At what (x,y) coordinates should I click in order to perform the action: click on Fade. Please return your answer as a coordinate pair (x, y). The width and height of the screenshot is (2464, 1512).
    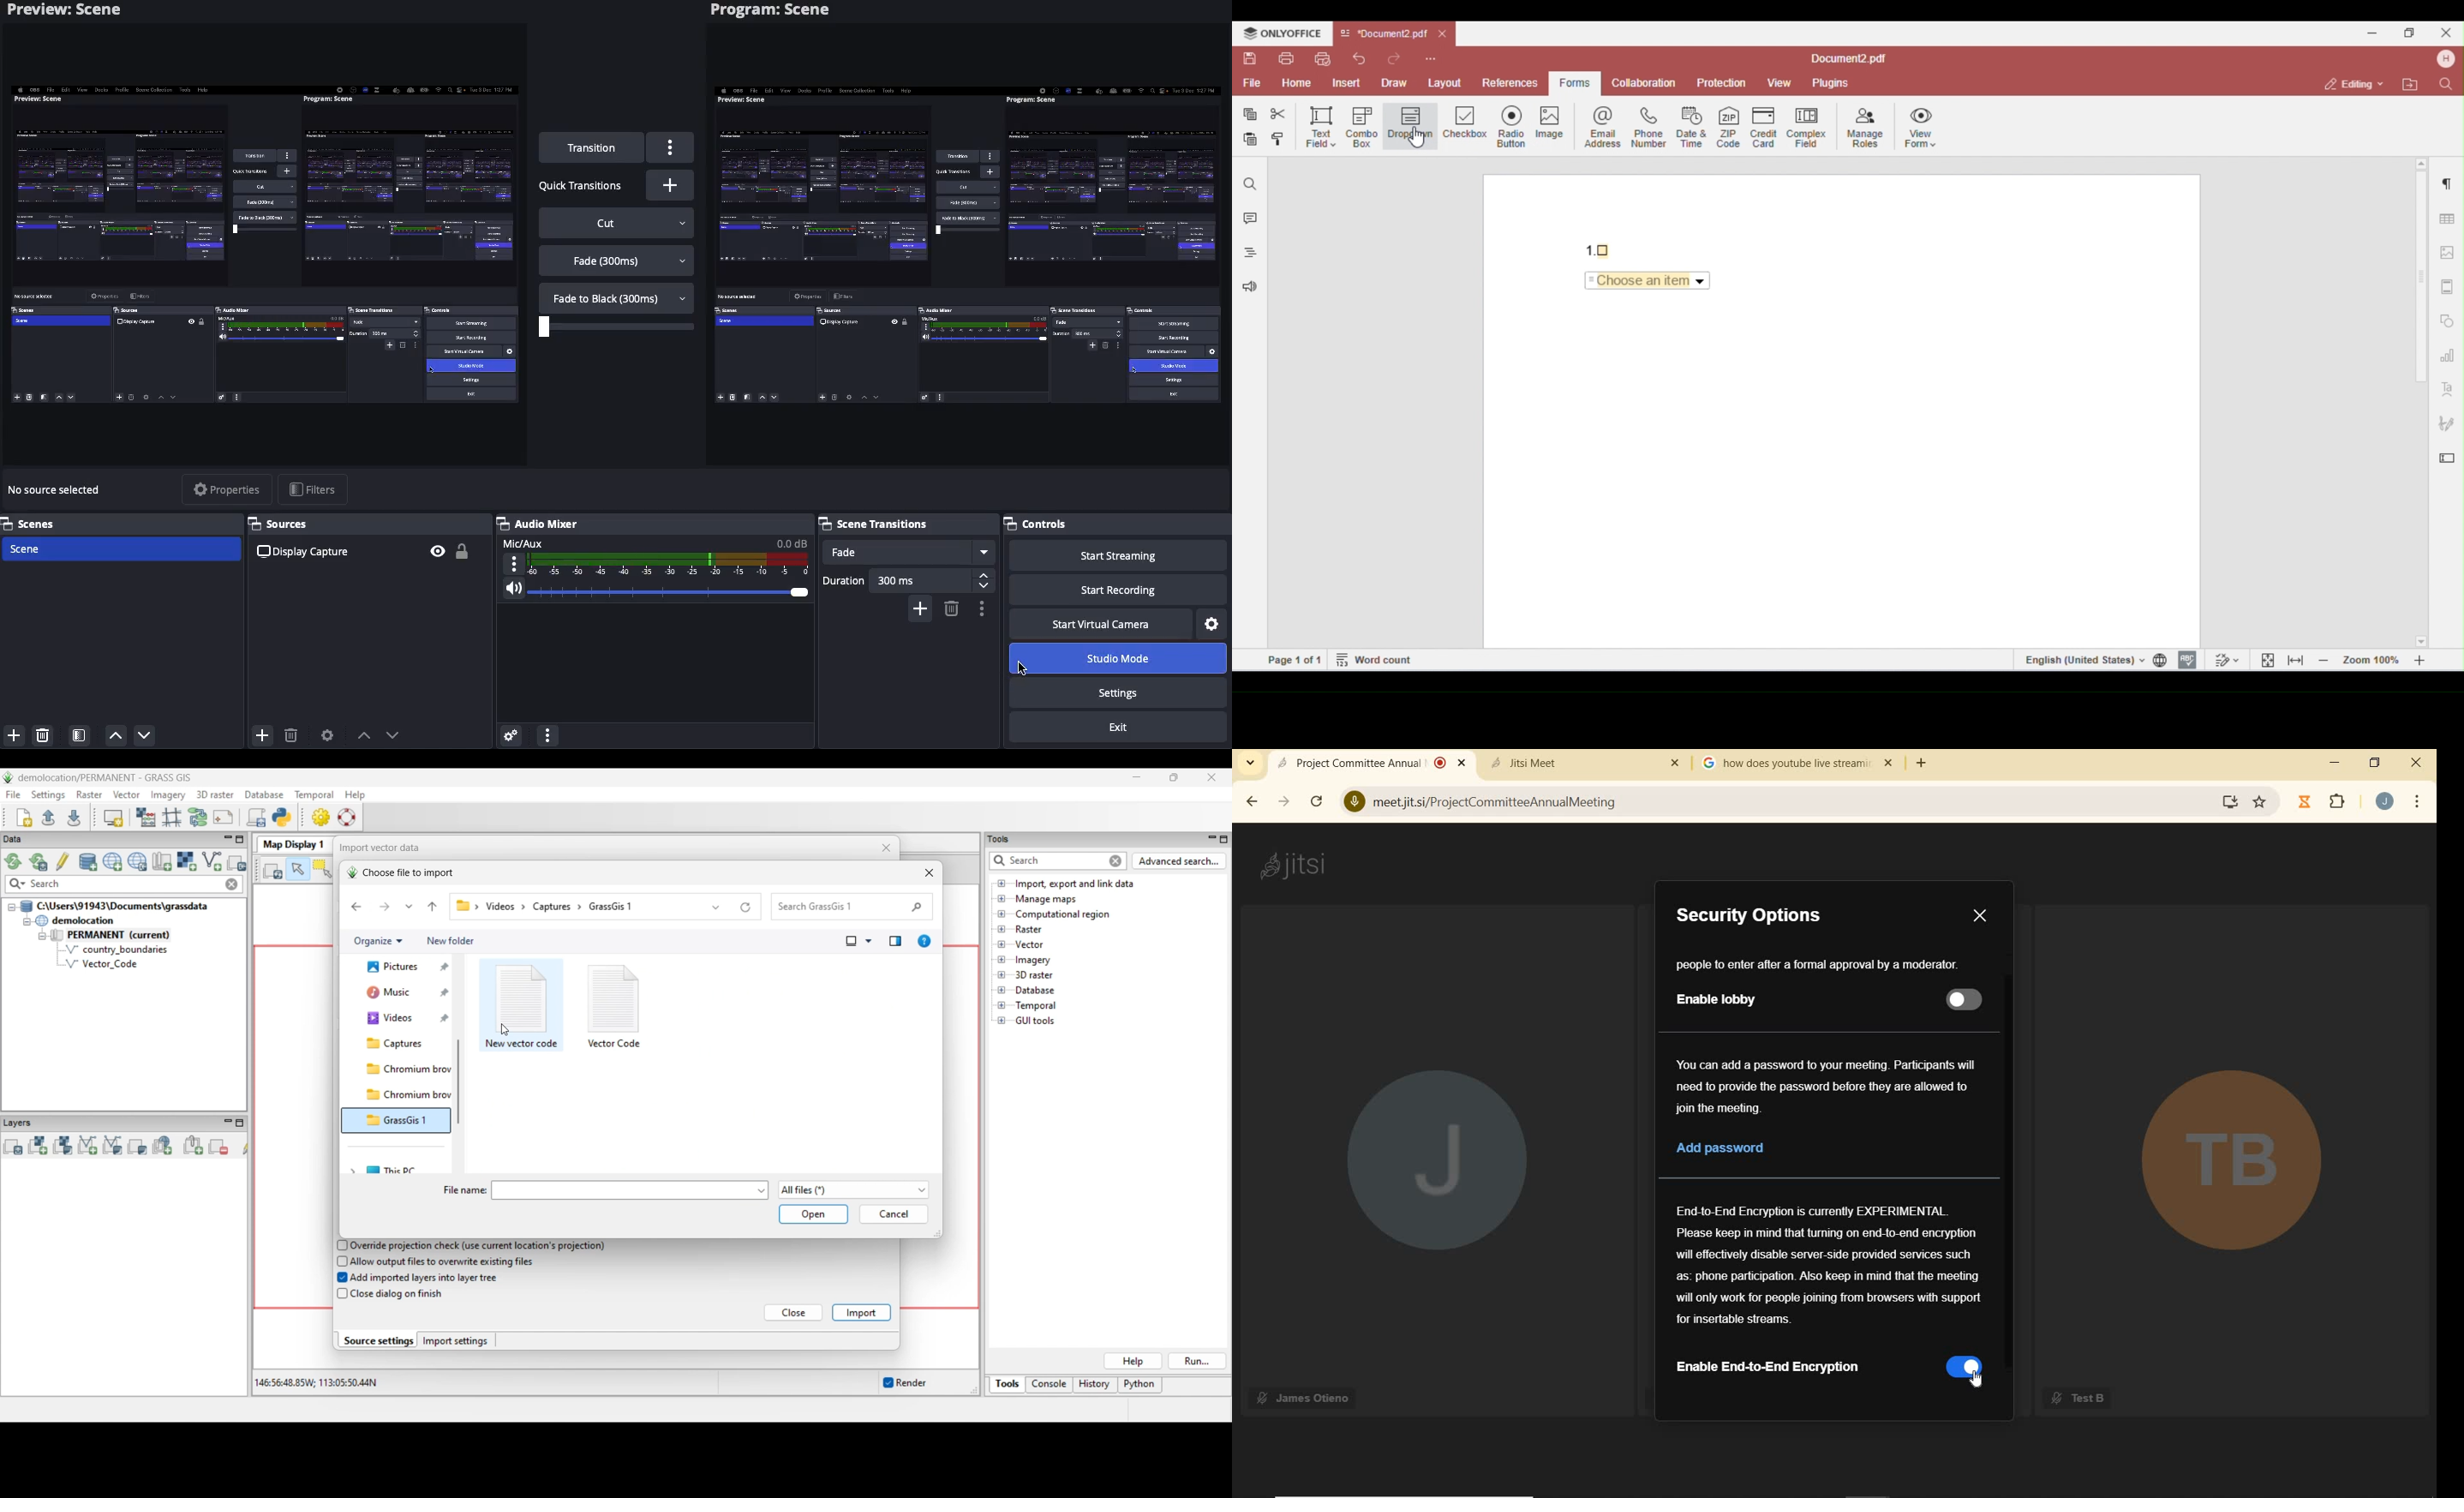
    Looking at the image, I should click on (908, 551).